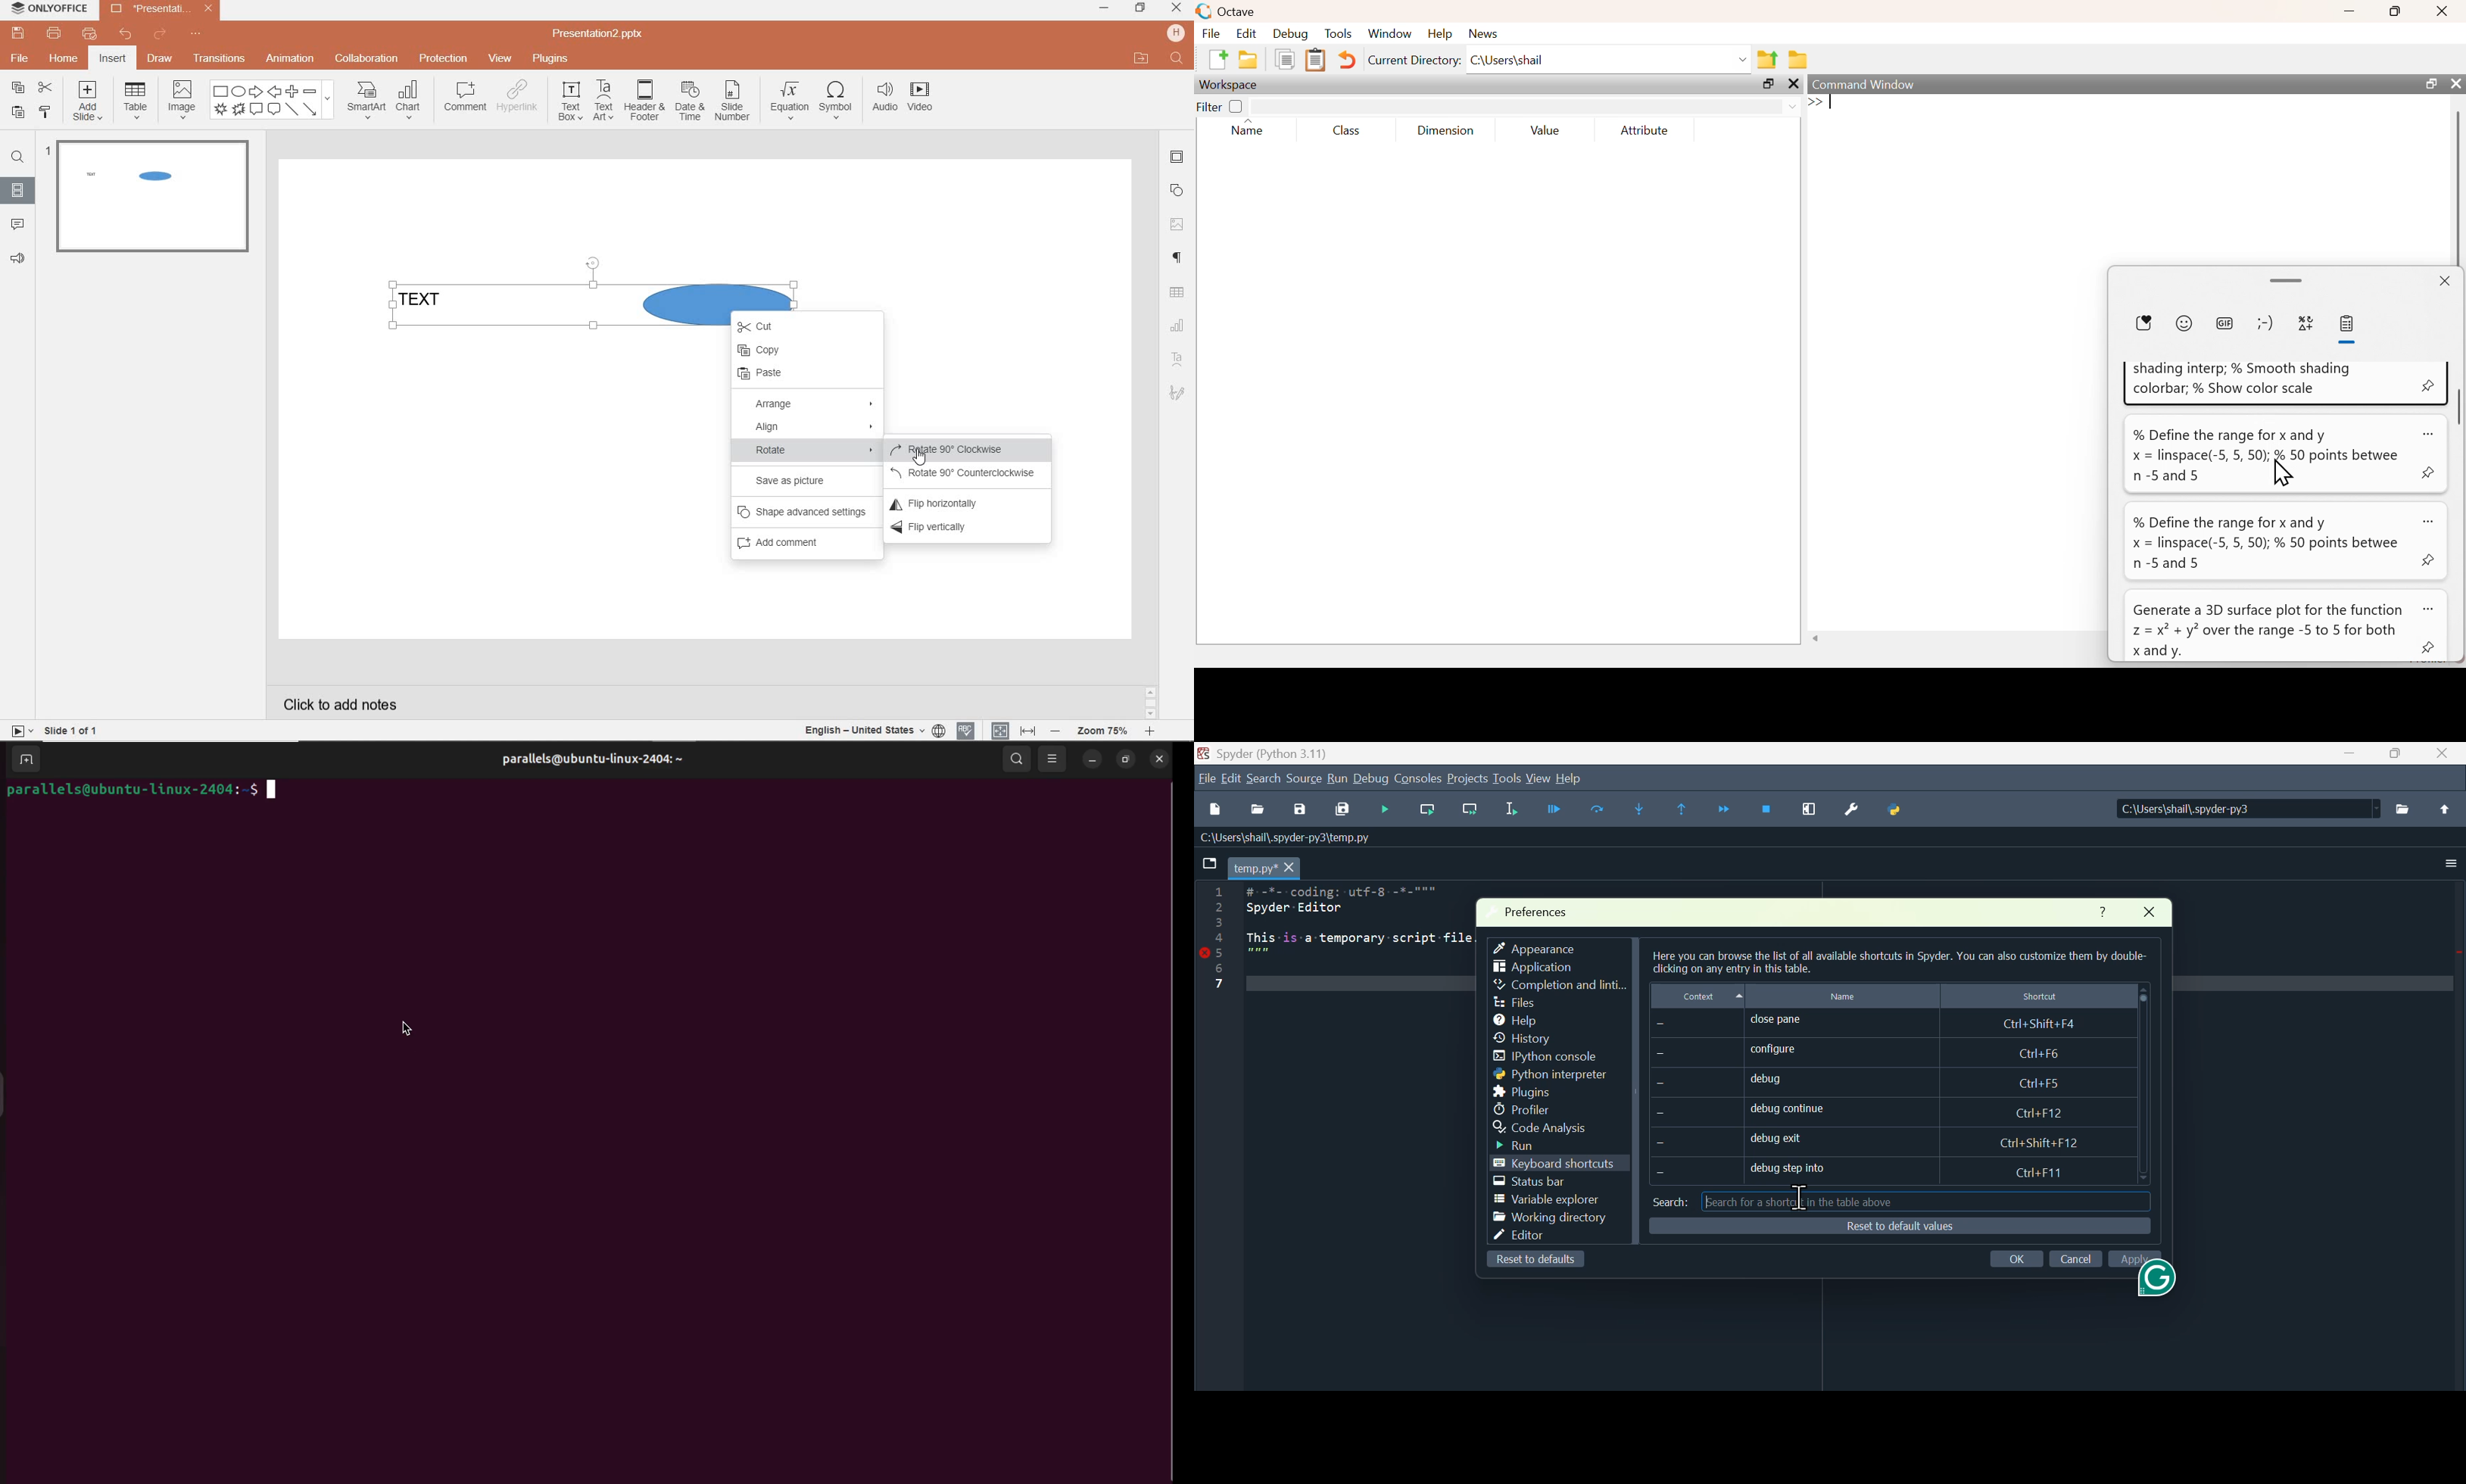 The width and height of the screenshot is (2492, 1484). What do you see at coordinates (802, 375) in the screenshot?
I see `paste` at bounding box center [802, 375].